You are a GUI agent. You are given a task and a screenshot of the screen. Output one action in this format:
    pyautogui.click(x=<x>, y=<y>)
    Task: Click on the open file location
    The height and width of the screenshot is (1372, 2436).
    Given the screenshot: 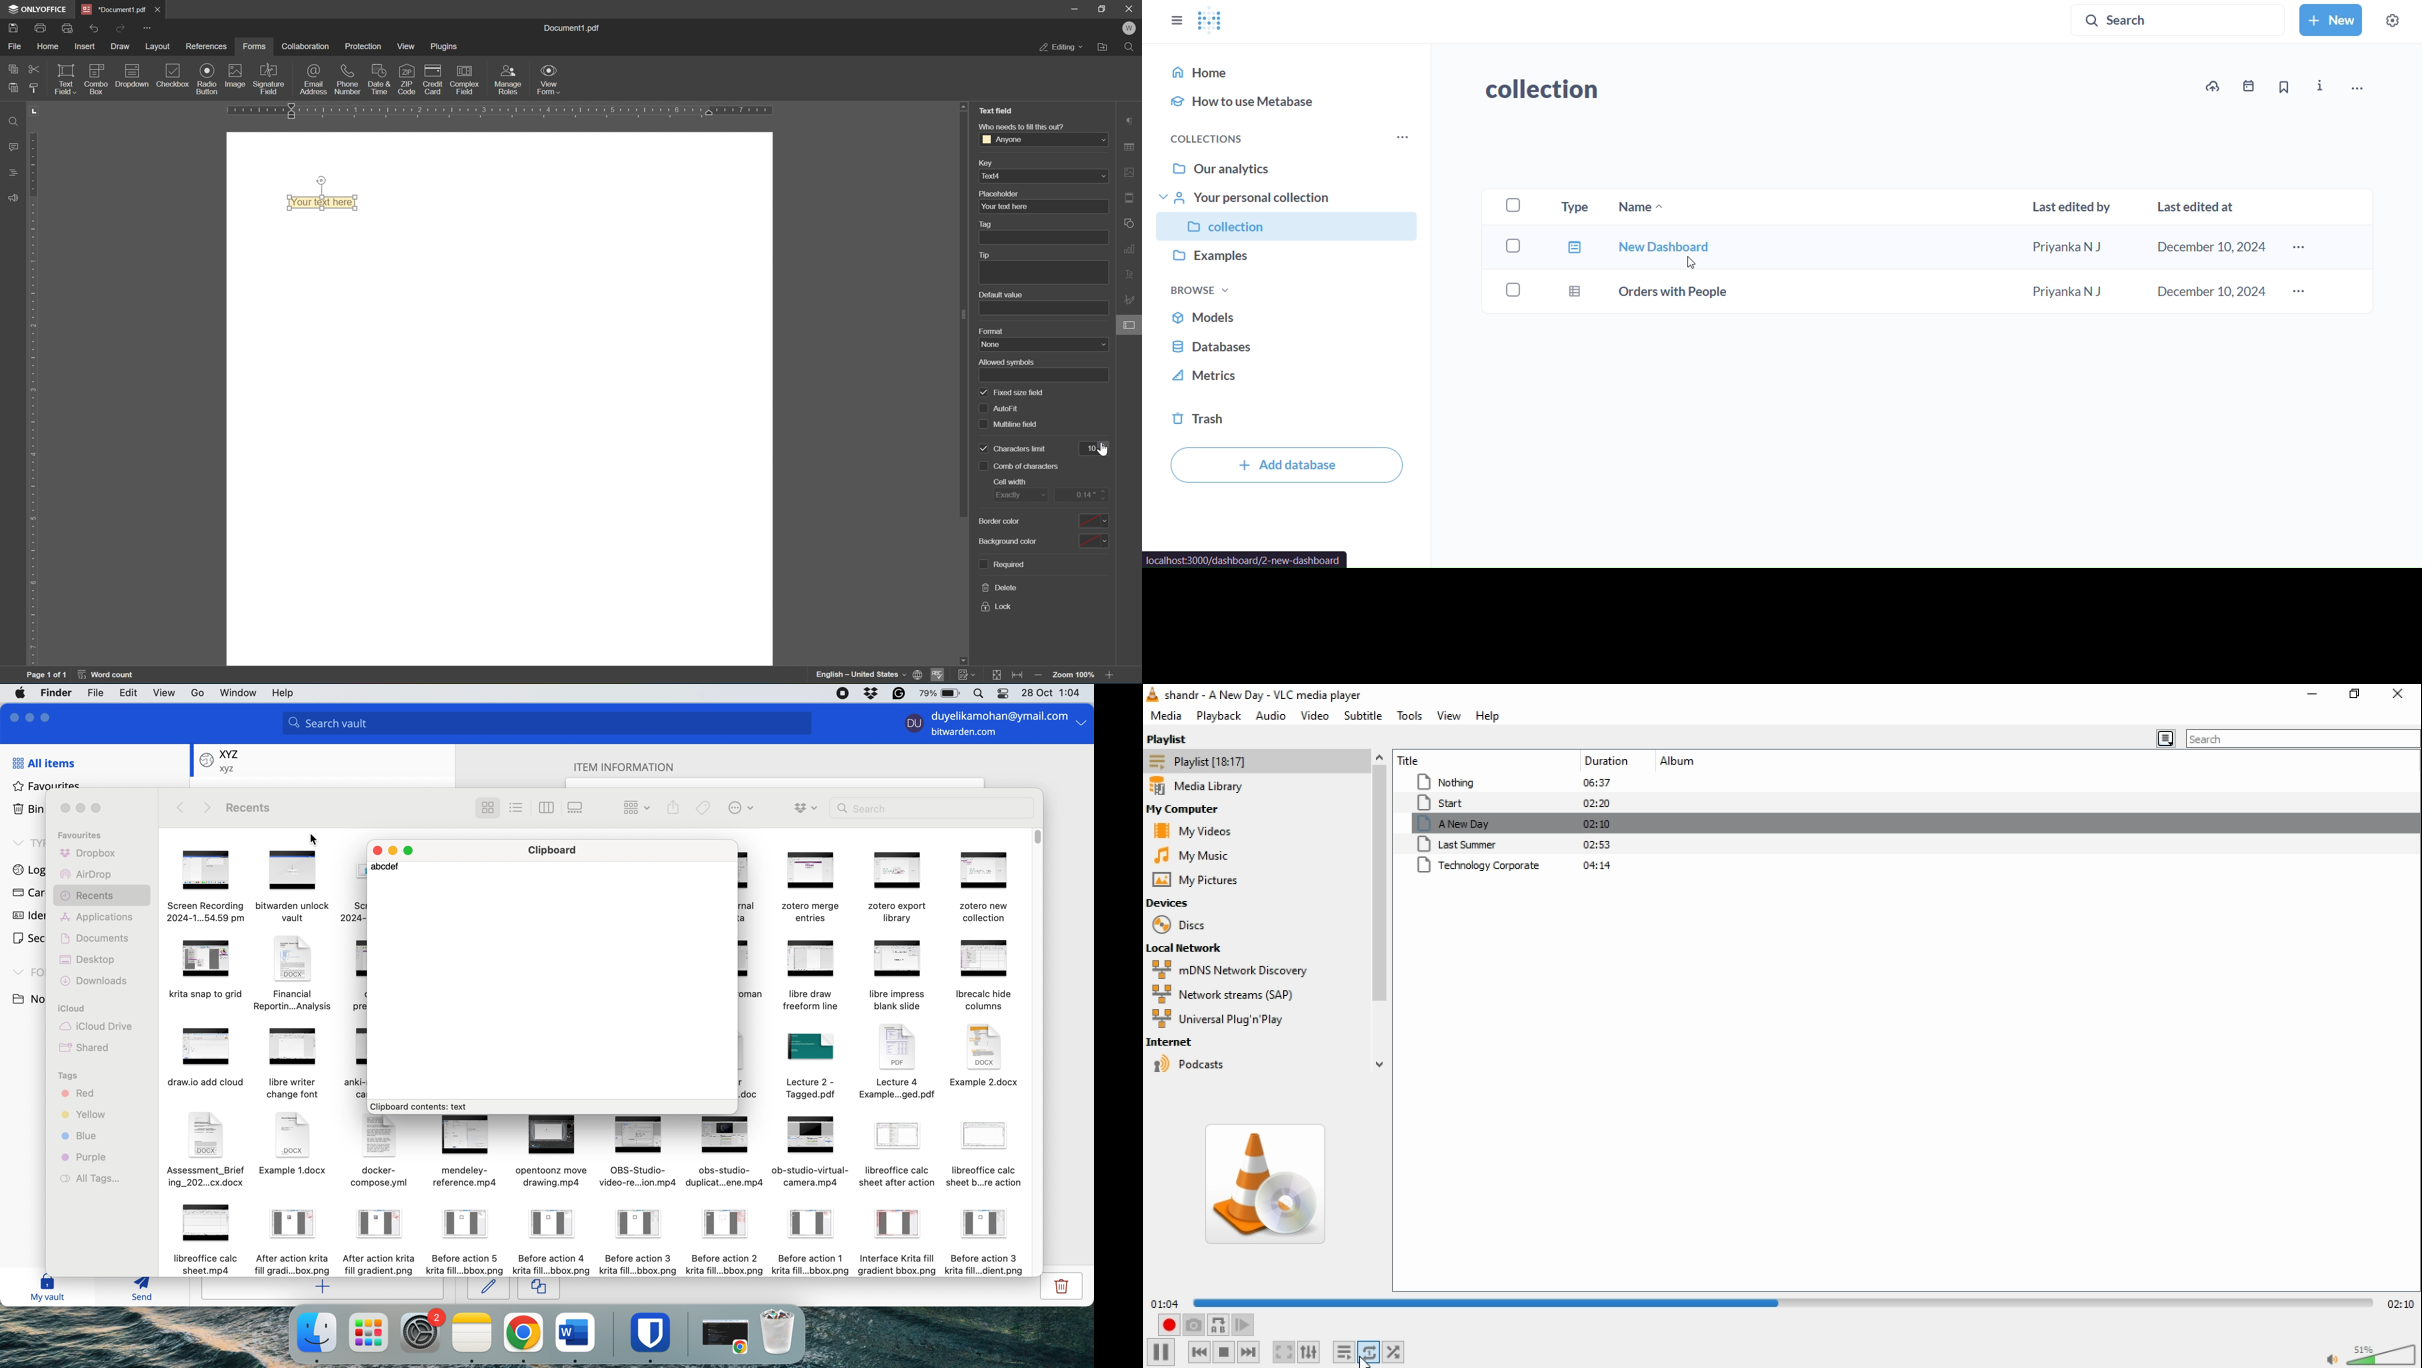 What is the action you would take?
    pyautogui.click(x=1105, y=48)
    